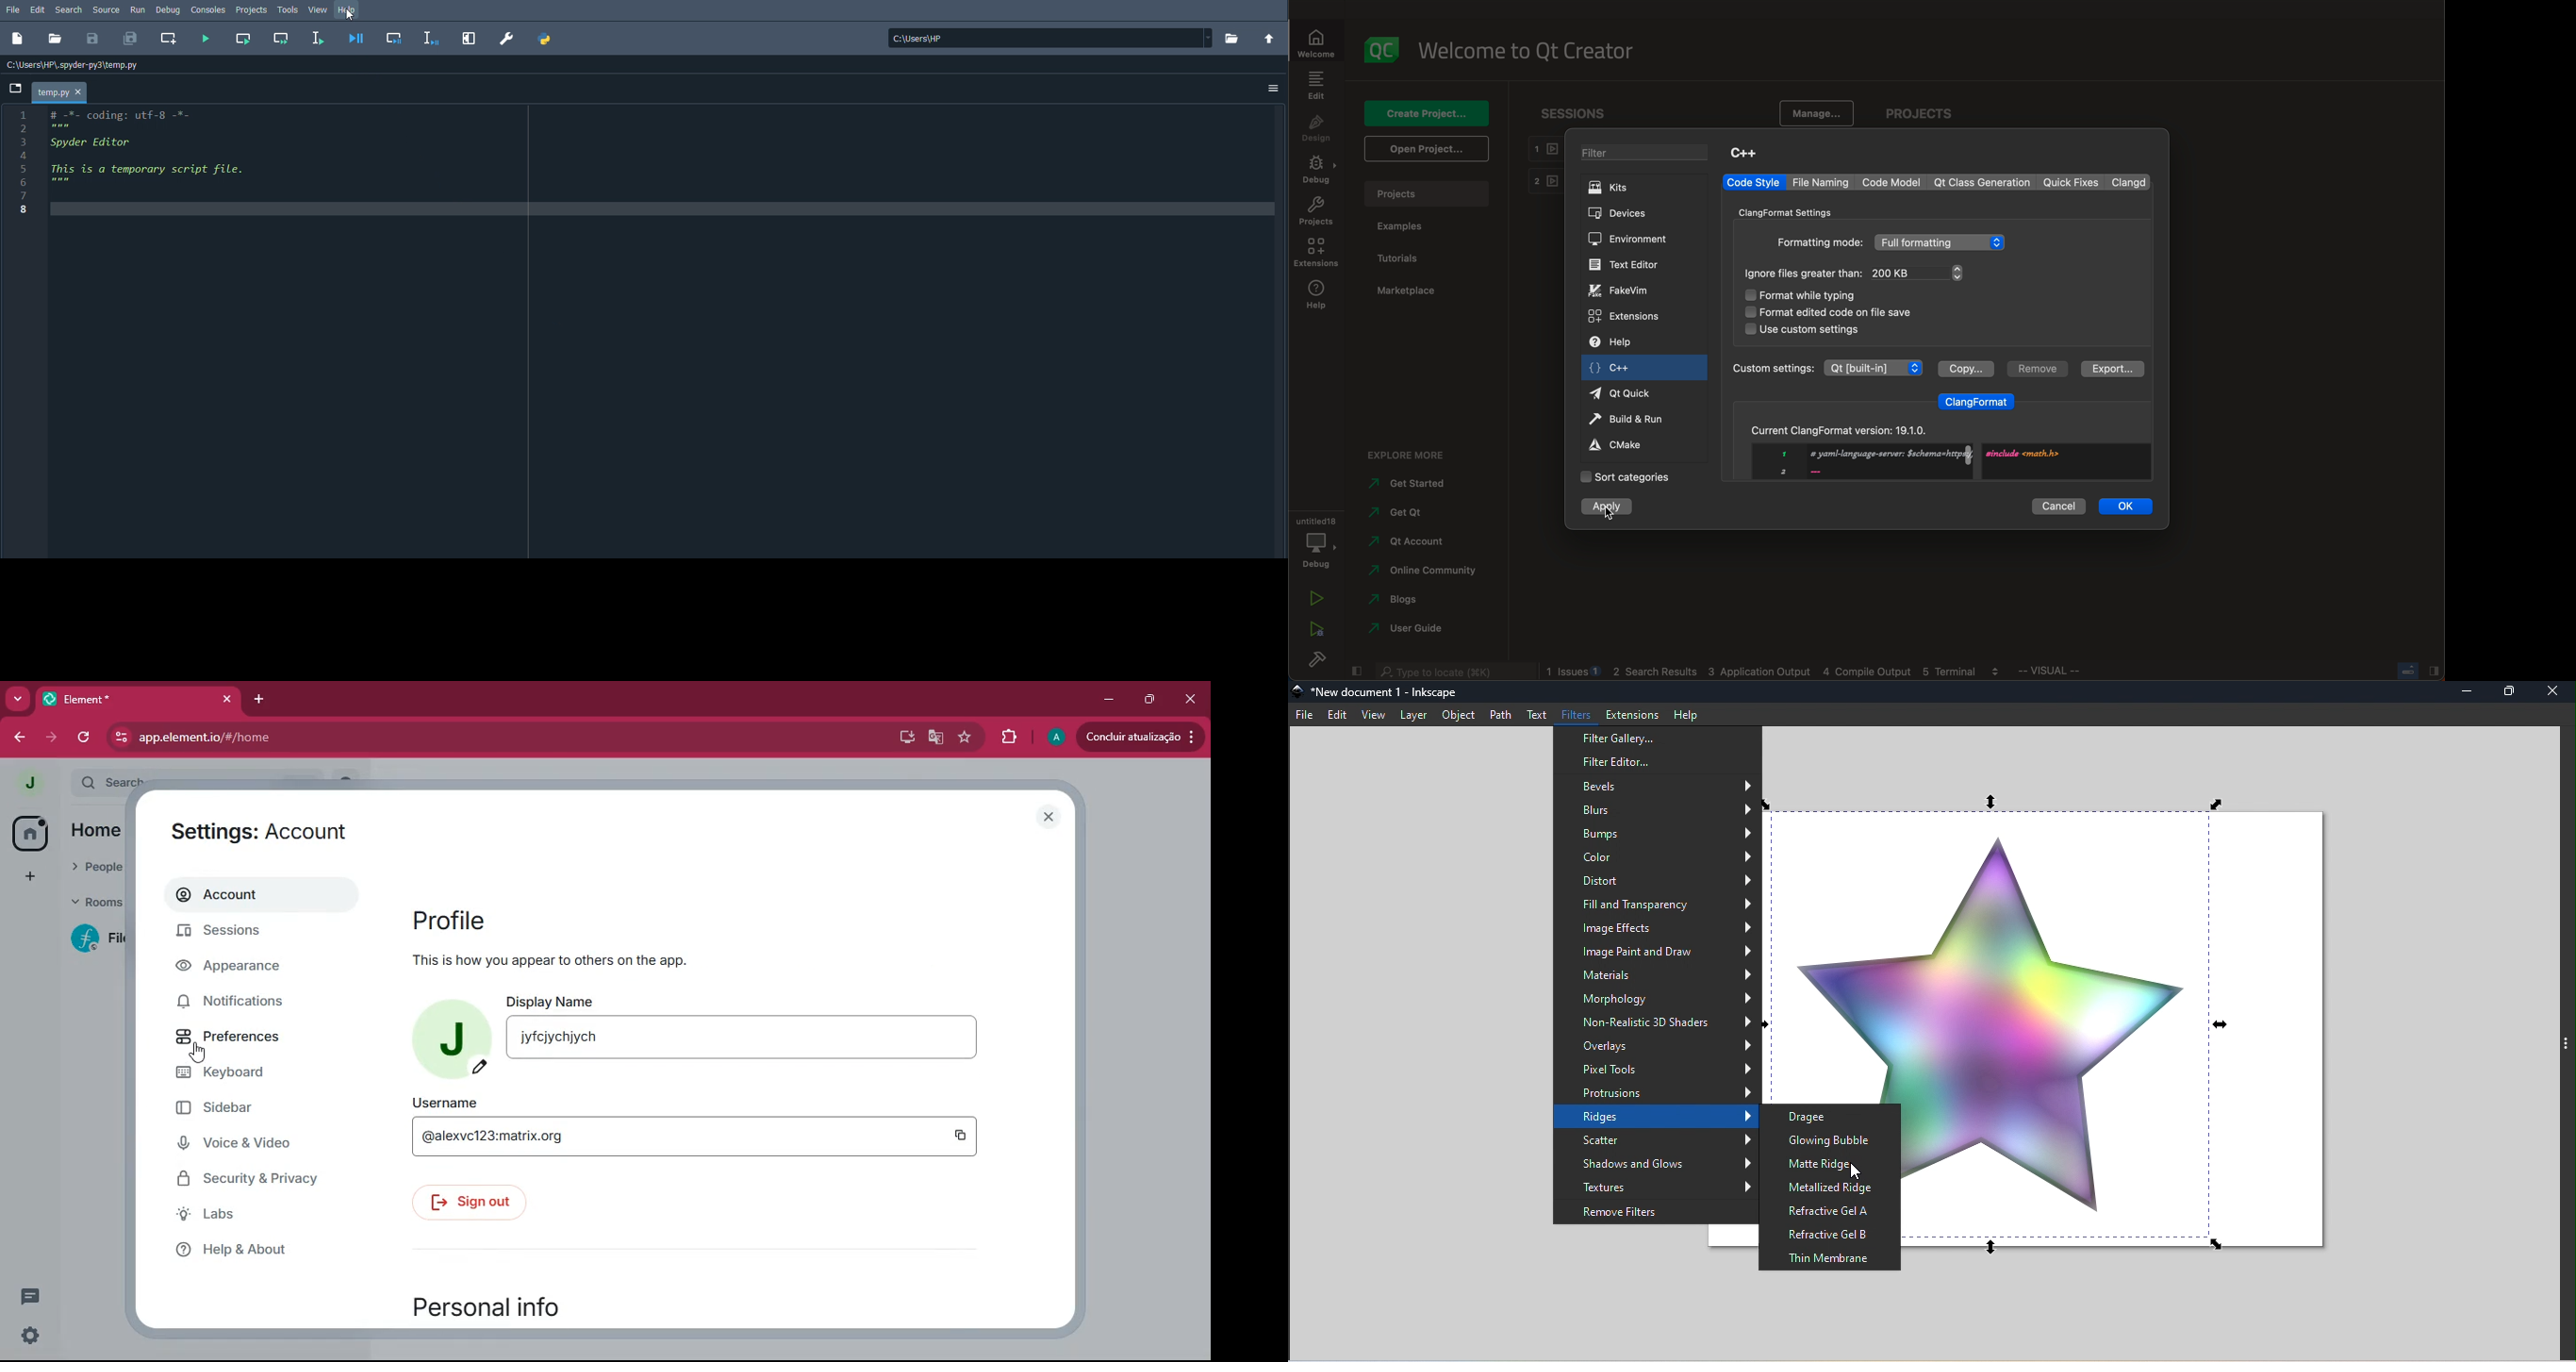 The width and height of the screenshot is (2576, 1372). I want to click on edit, so click(1316, 85).